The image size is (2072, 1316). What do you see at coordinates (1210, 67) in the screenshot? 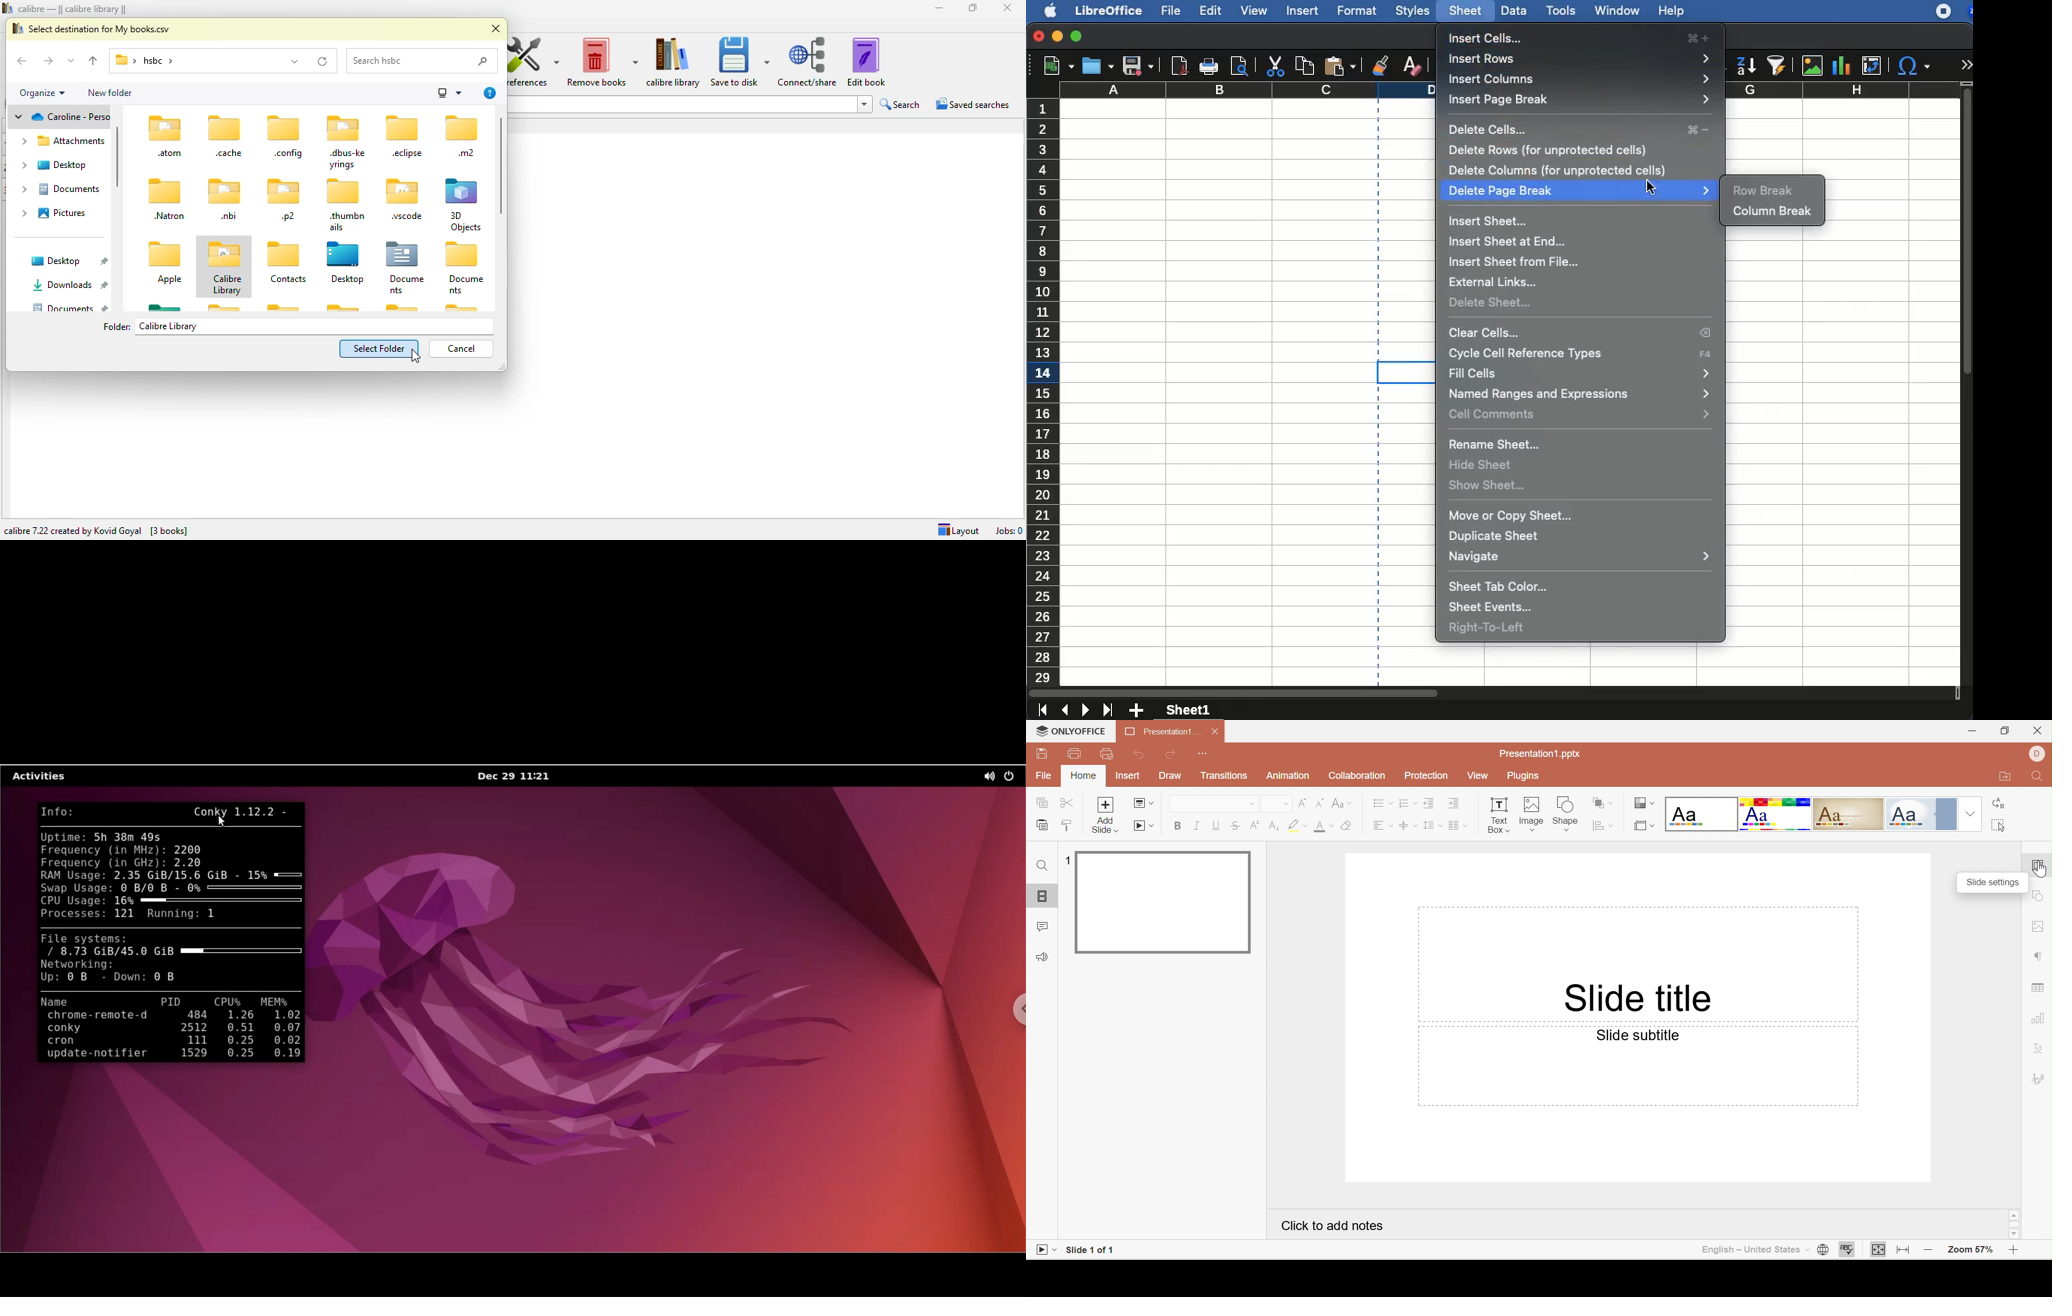
I see `print` at bounding box center [1210, 67].